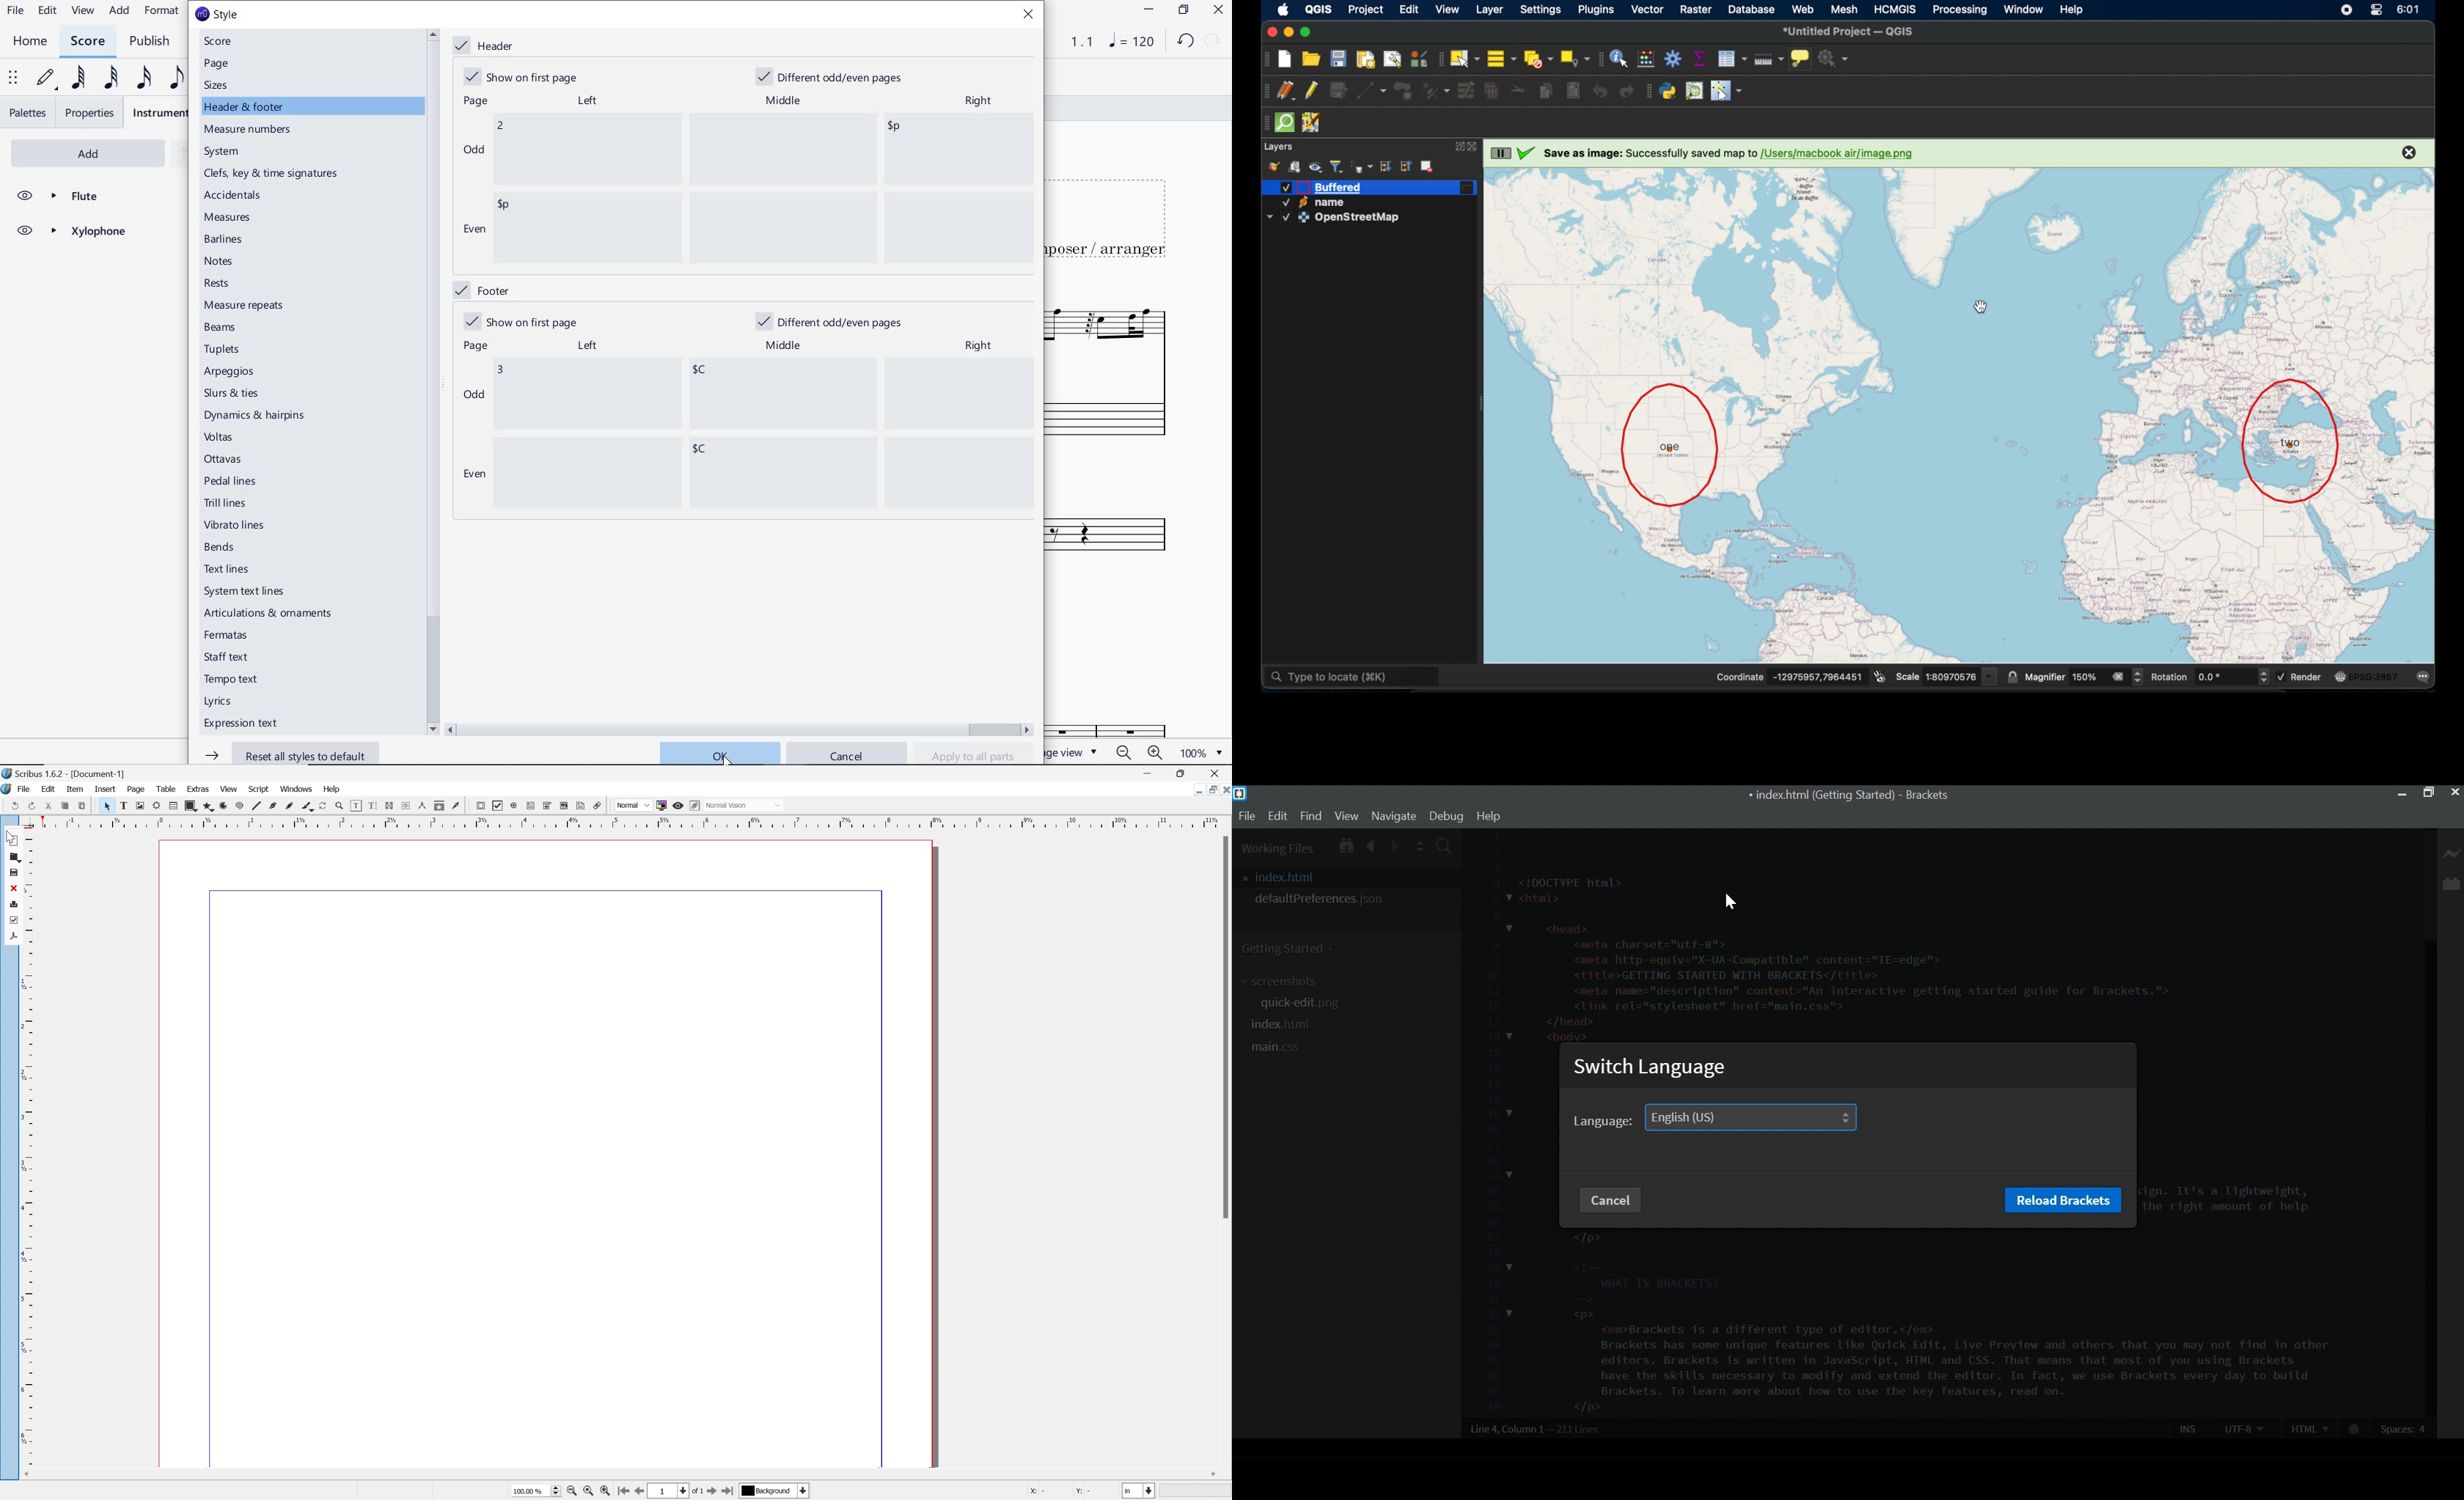 This screenshot has width=2464, height=1512. I want to click on go to last page, so click(728, 1493).